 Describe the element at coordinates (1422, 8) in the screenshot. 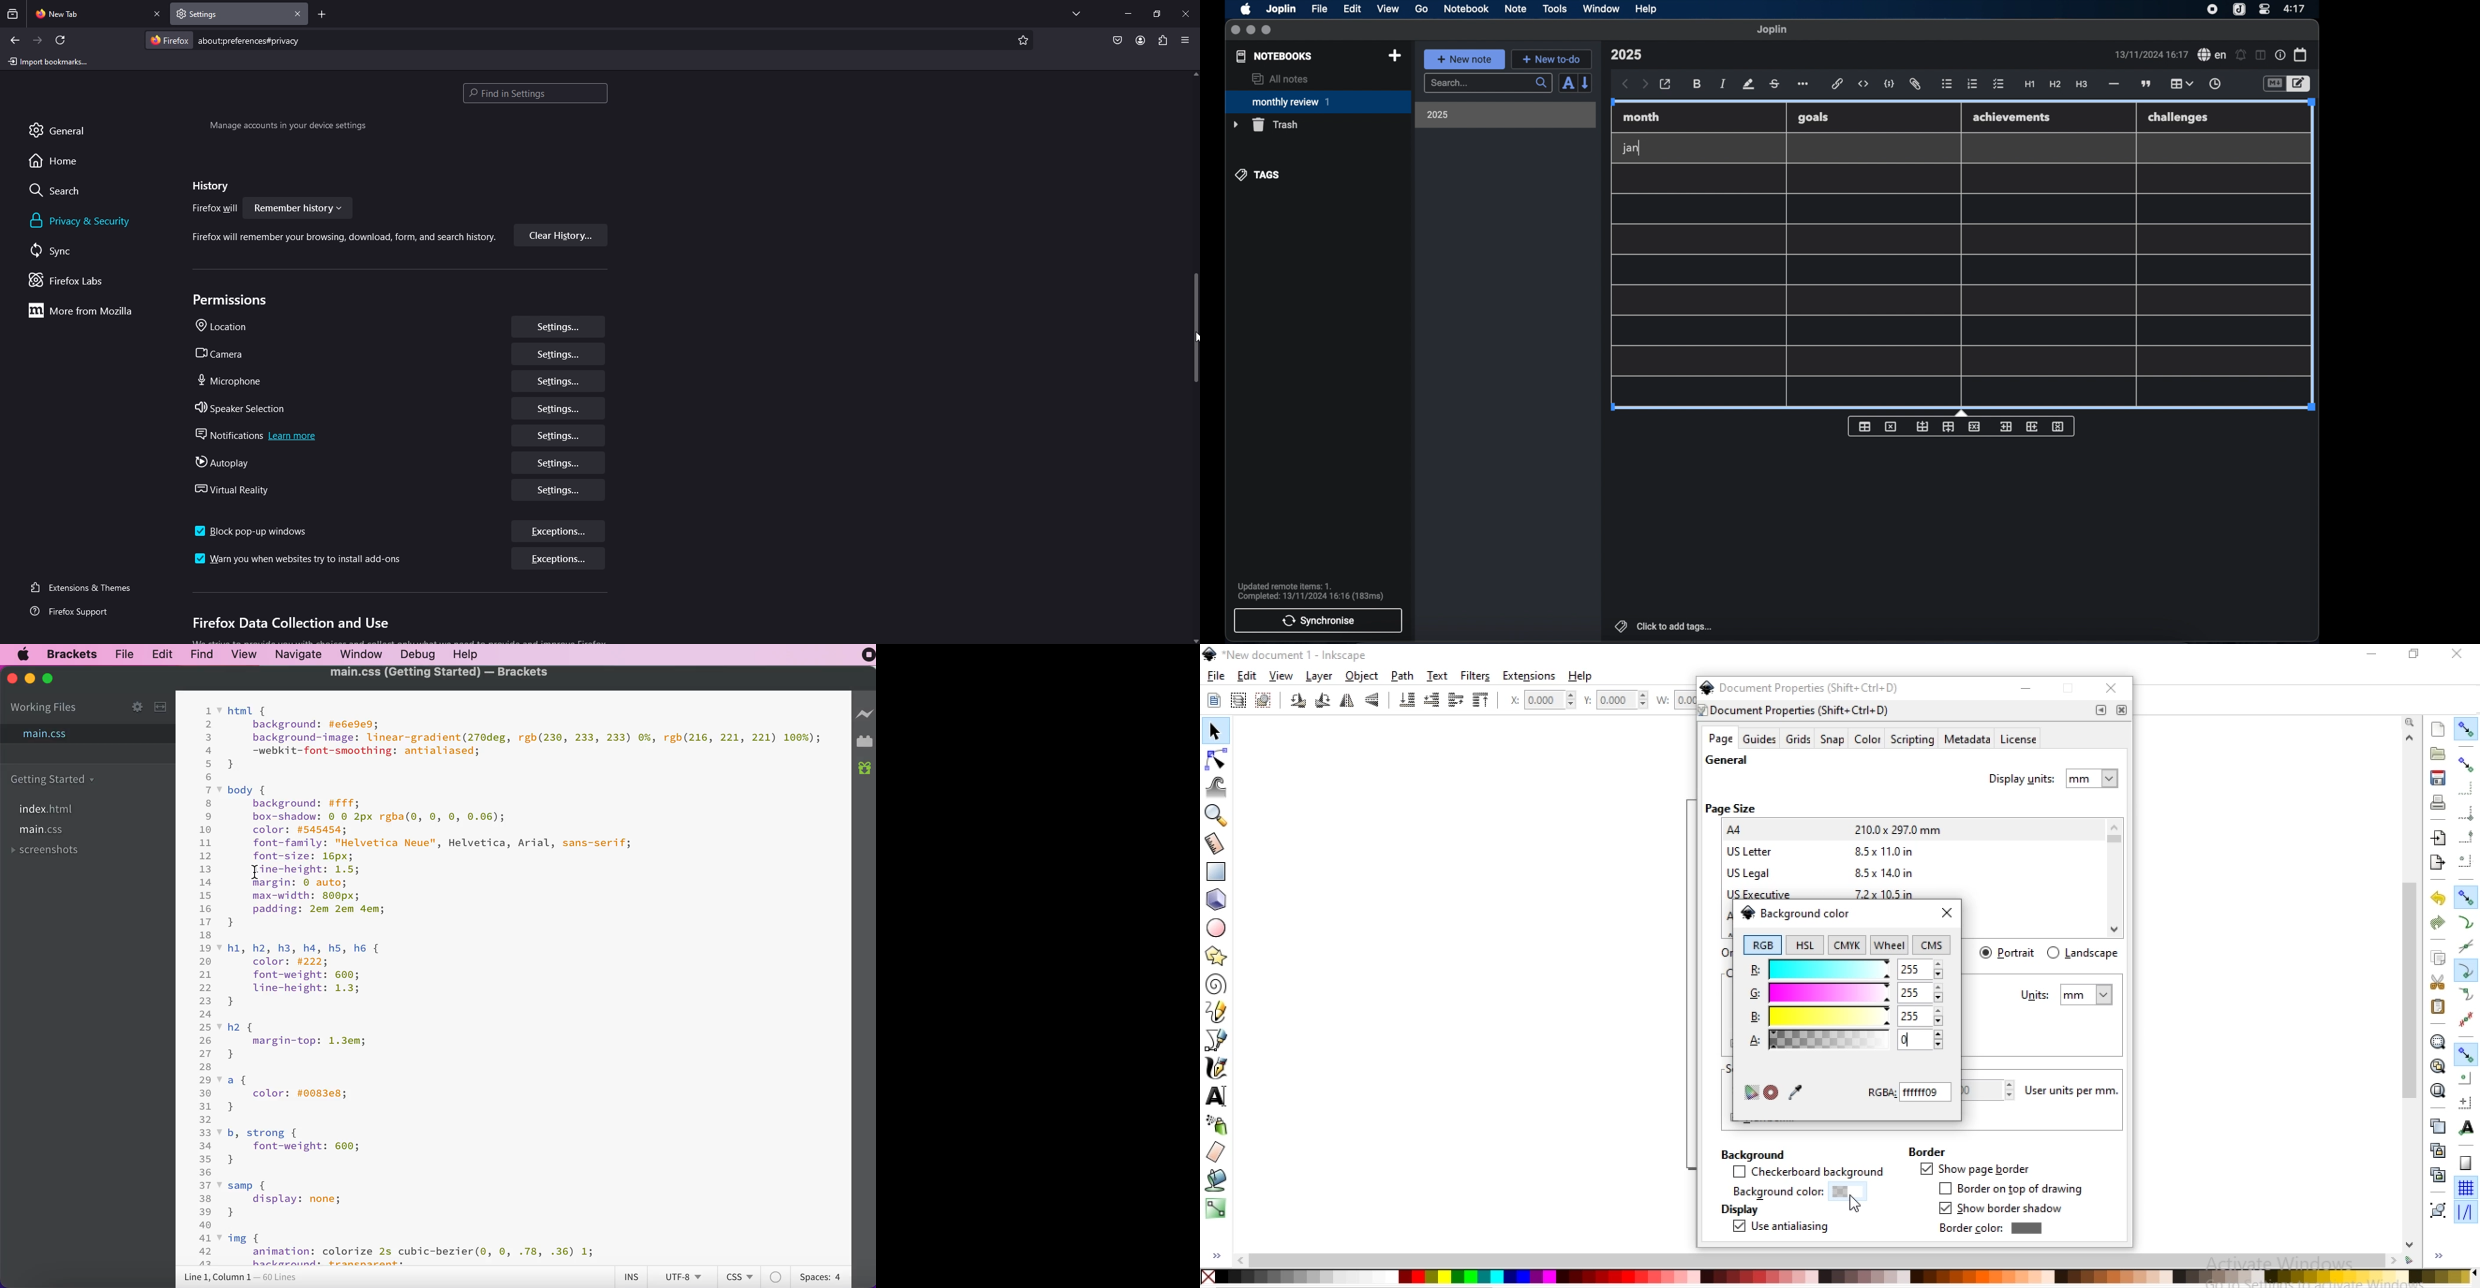

I see `go` at that location.